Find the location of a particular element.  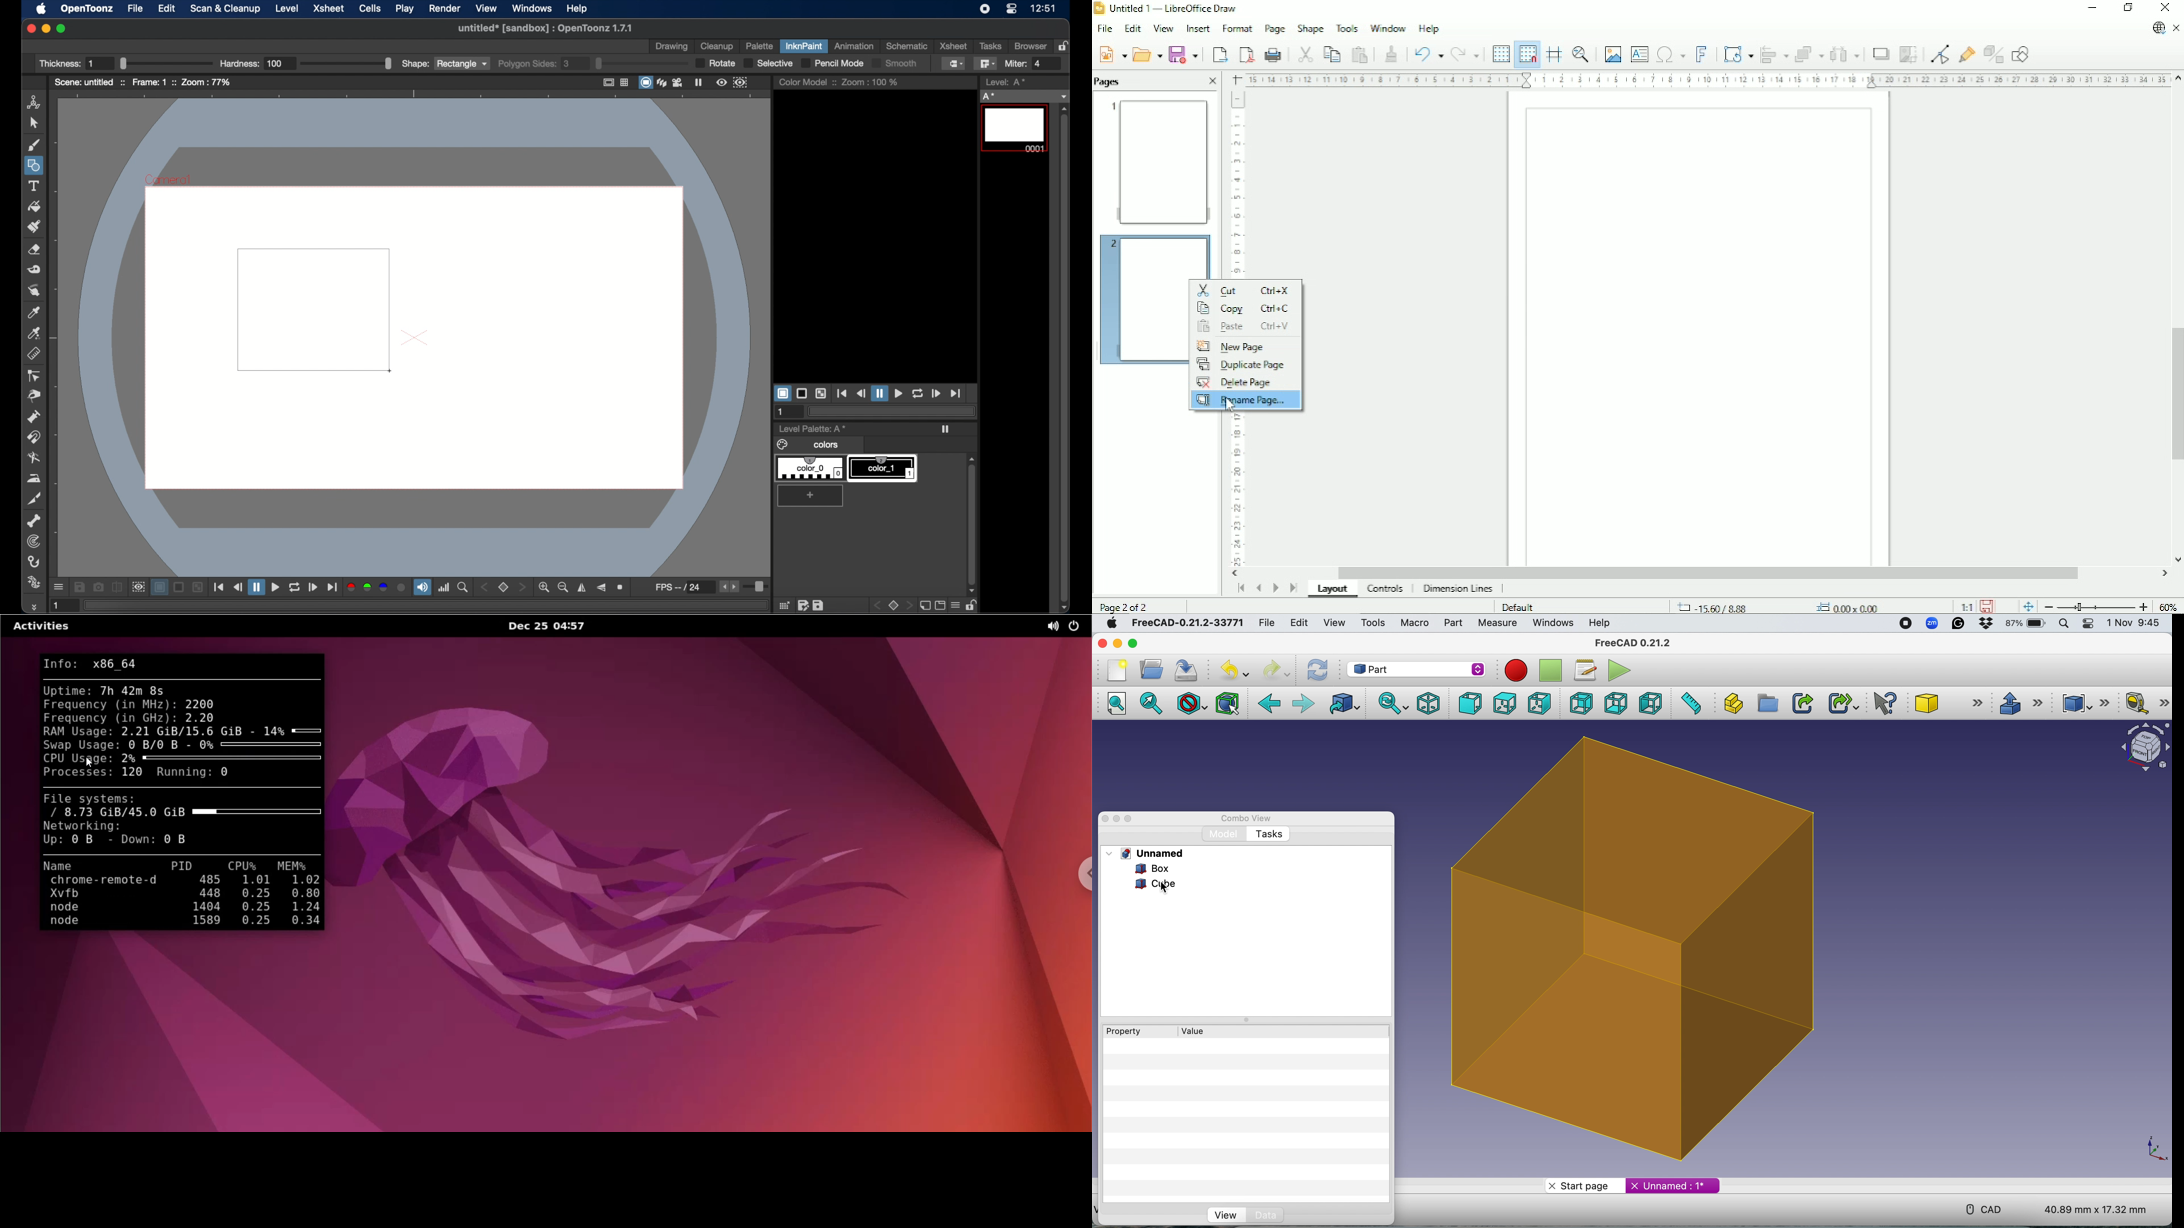

pause button is located at coordinates (879, 393).